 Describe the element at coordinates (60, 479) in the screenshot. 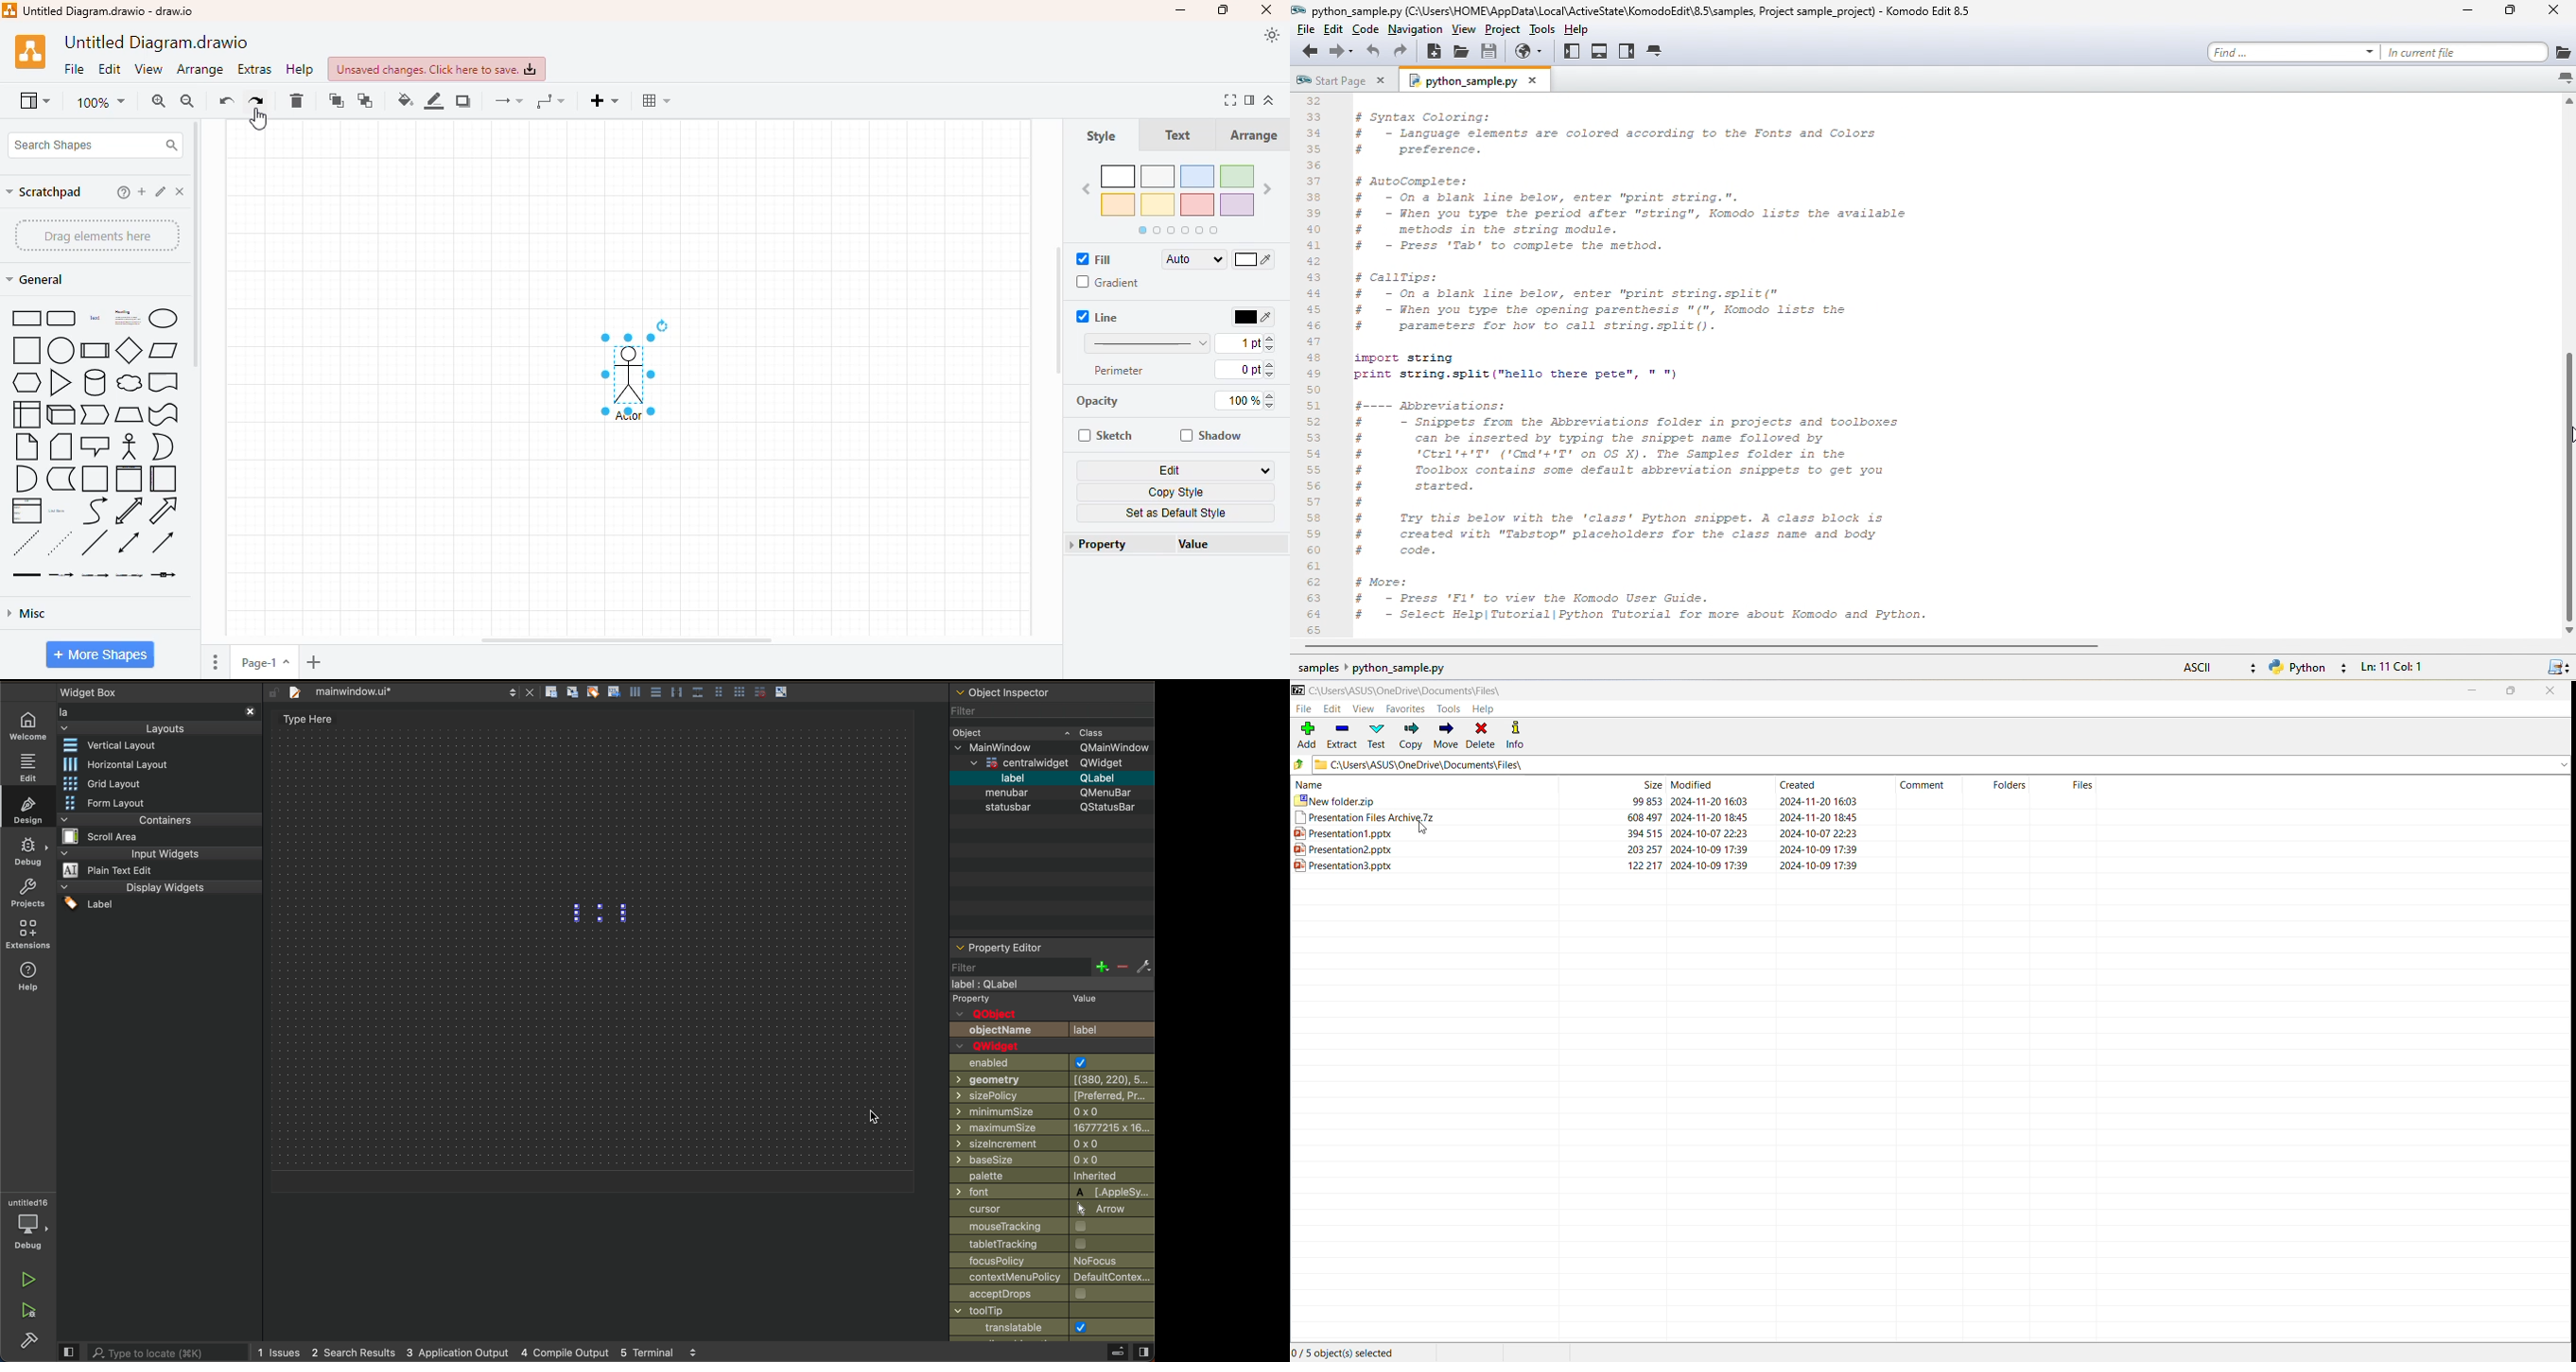

I see `data storage` at that location.